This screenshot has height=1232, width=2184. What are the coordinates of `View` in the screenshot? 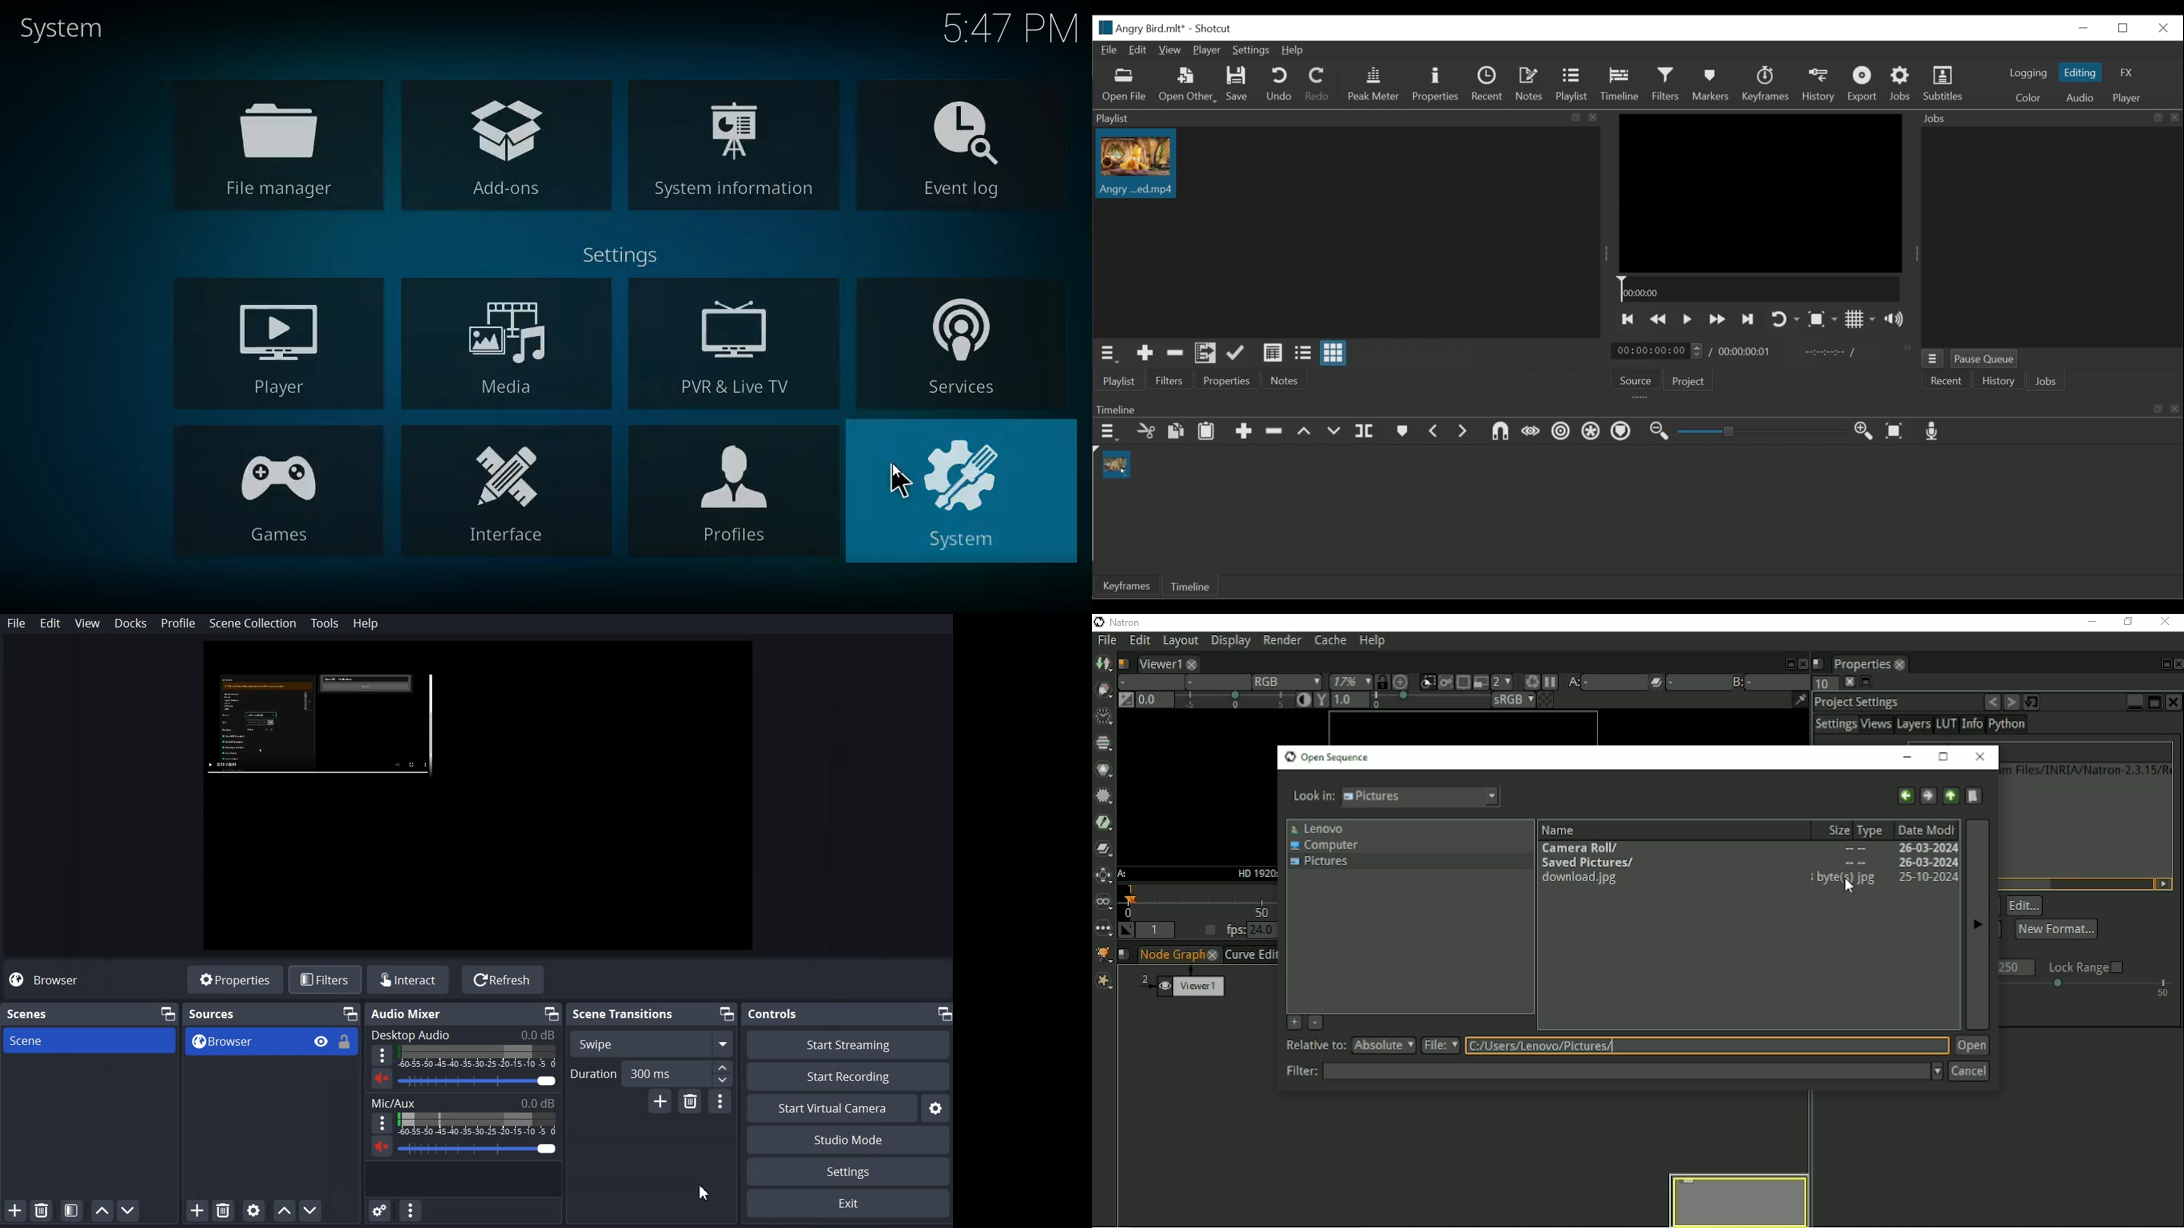 It's located at (87, 623).